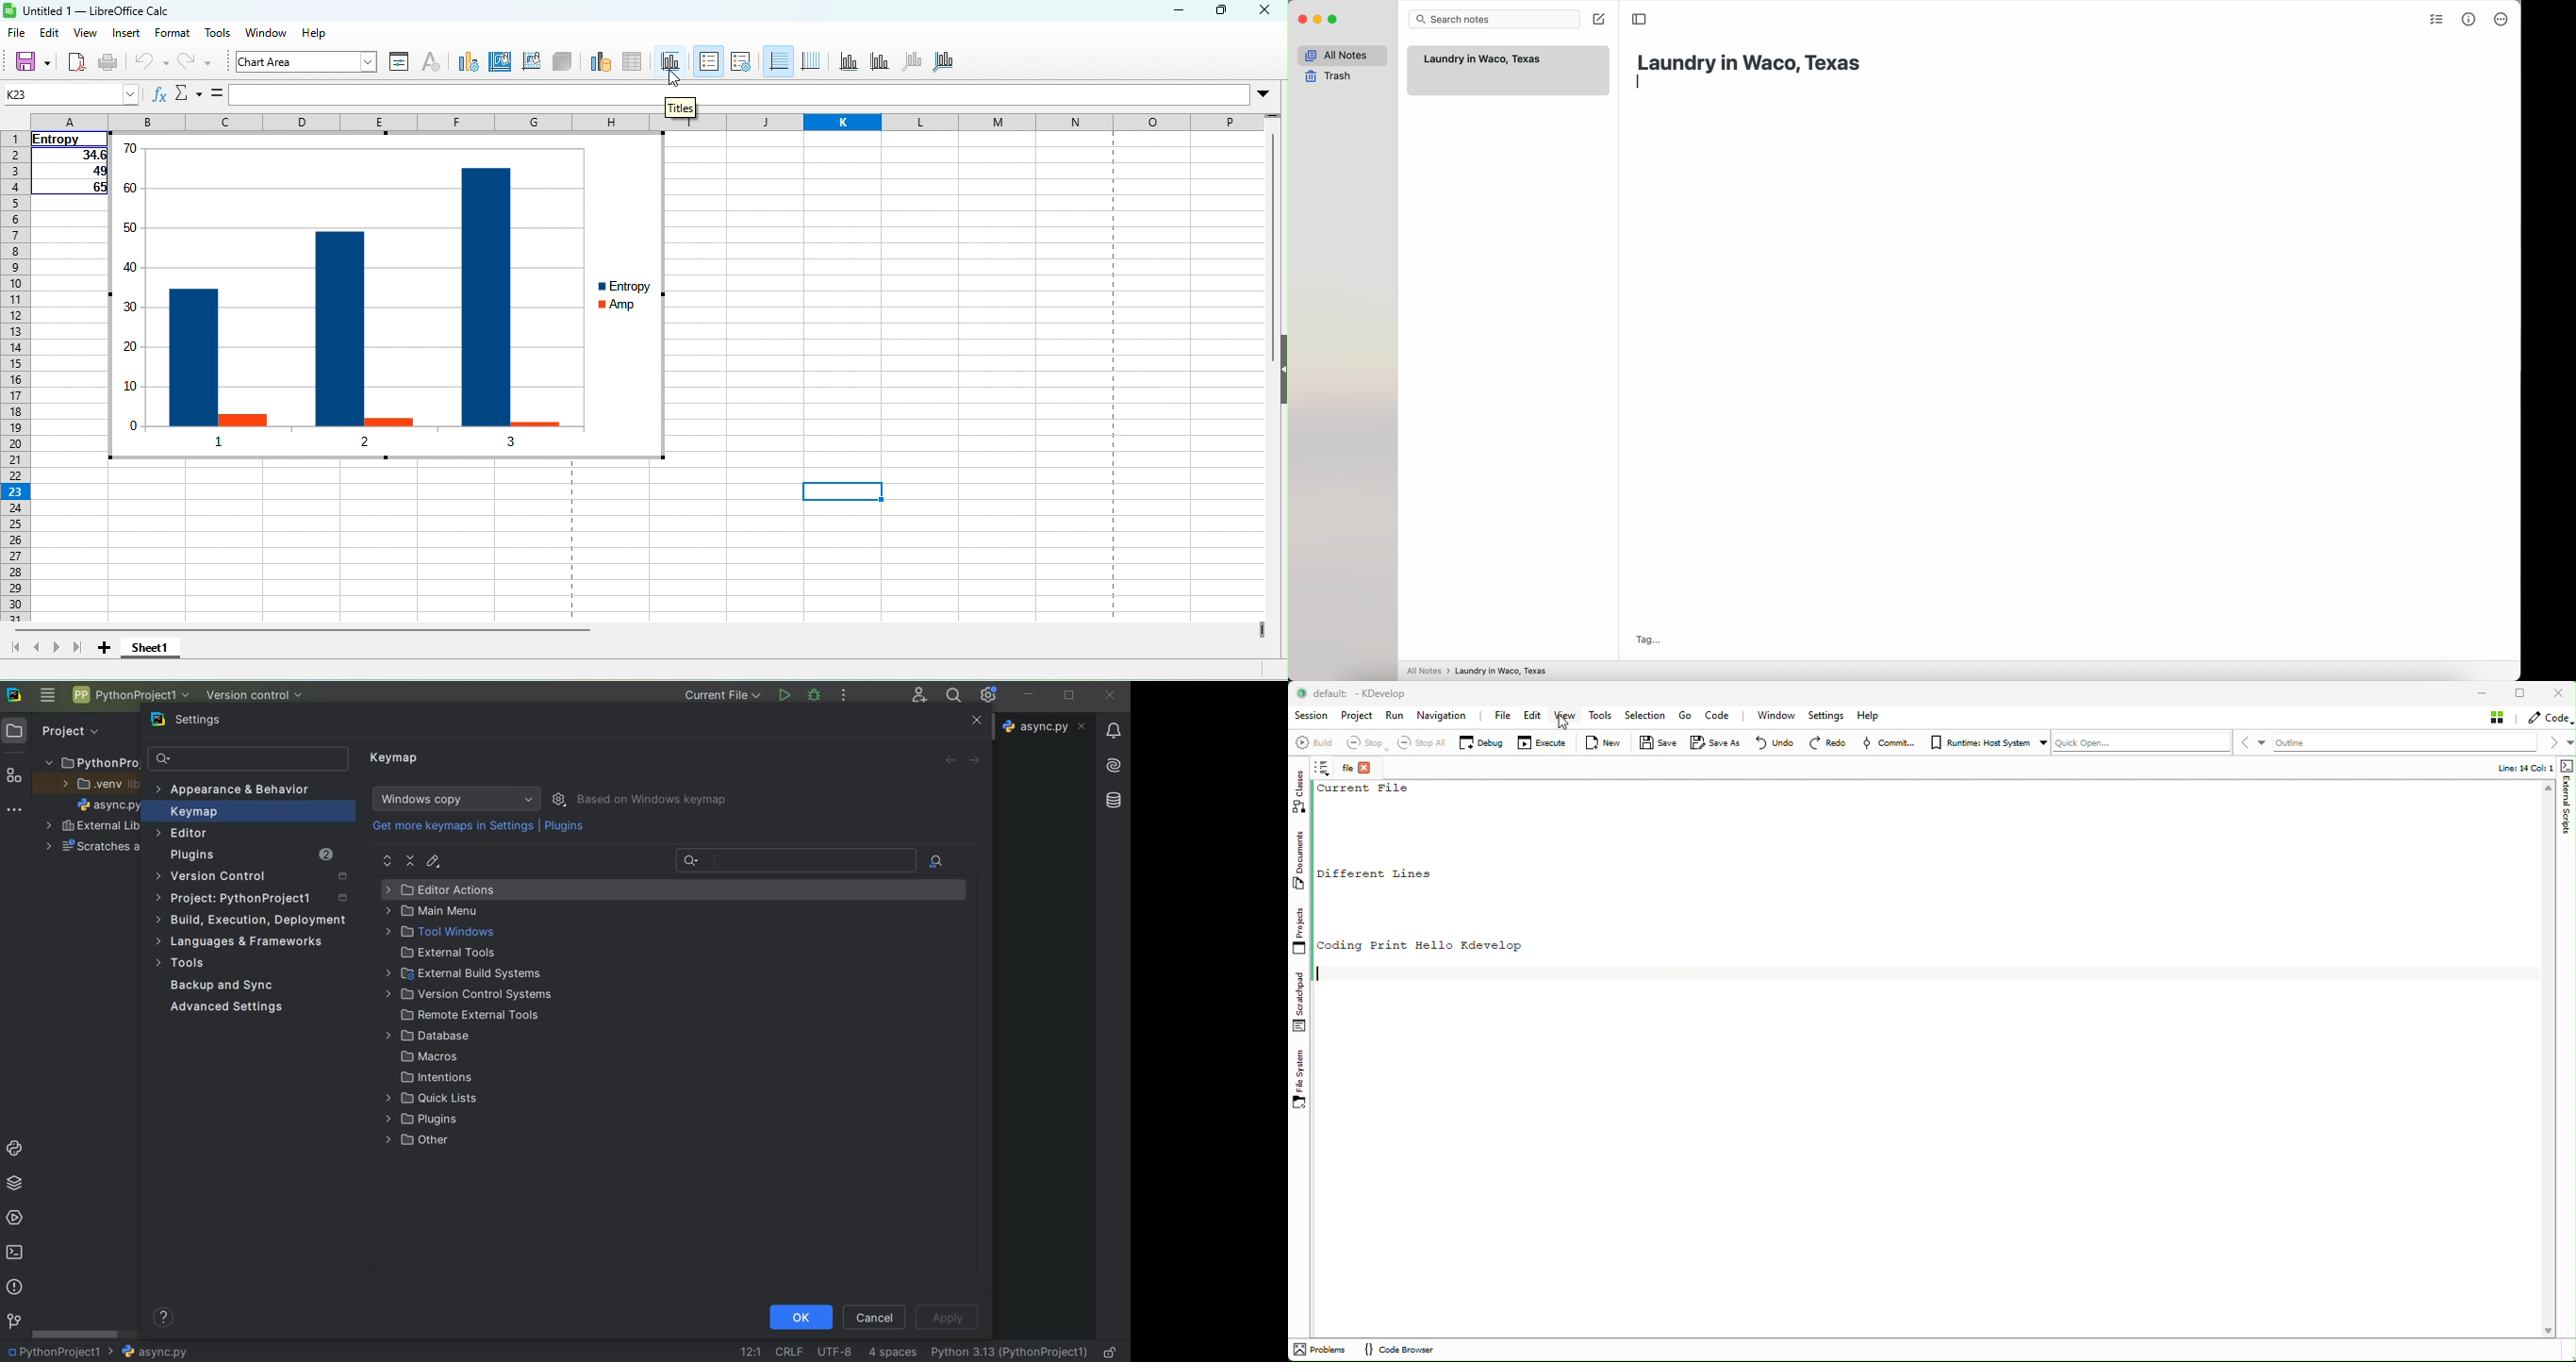  What do you see at coordinates (130, 695) in the screenshot?
I see `project name` at bounding box center [130, 695].